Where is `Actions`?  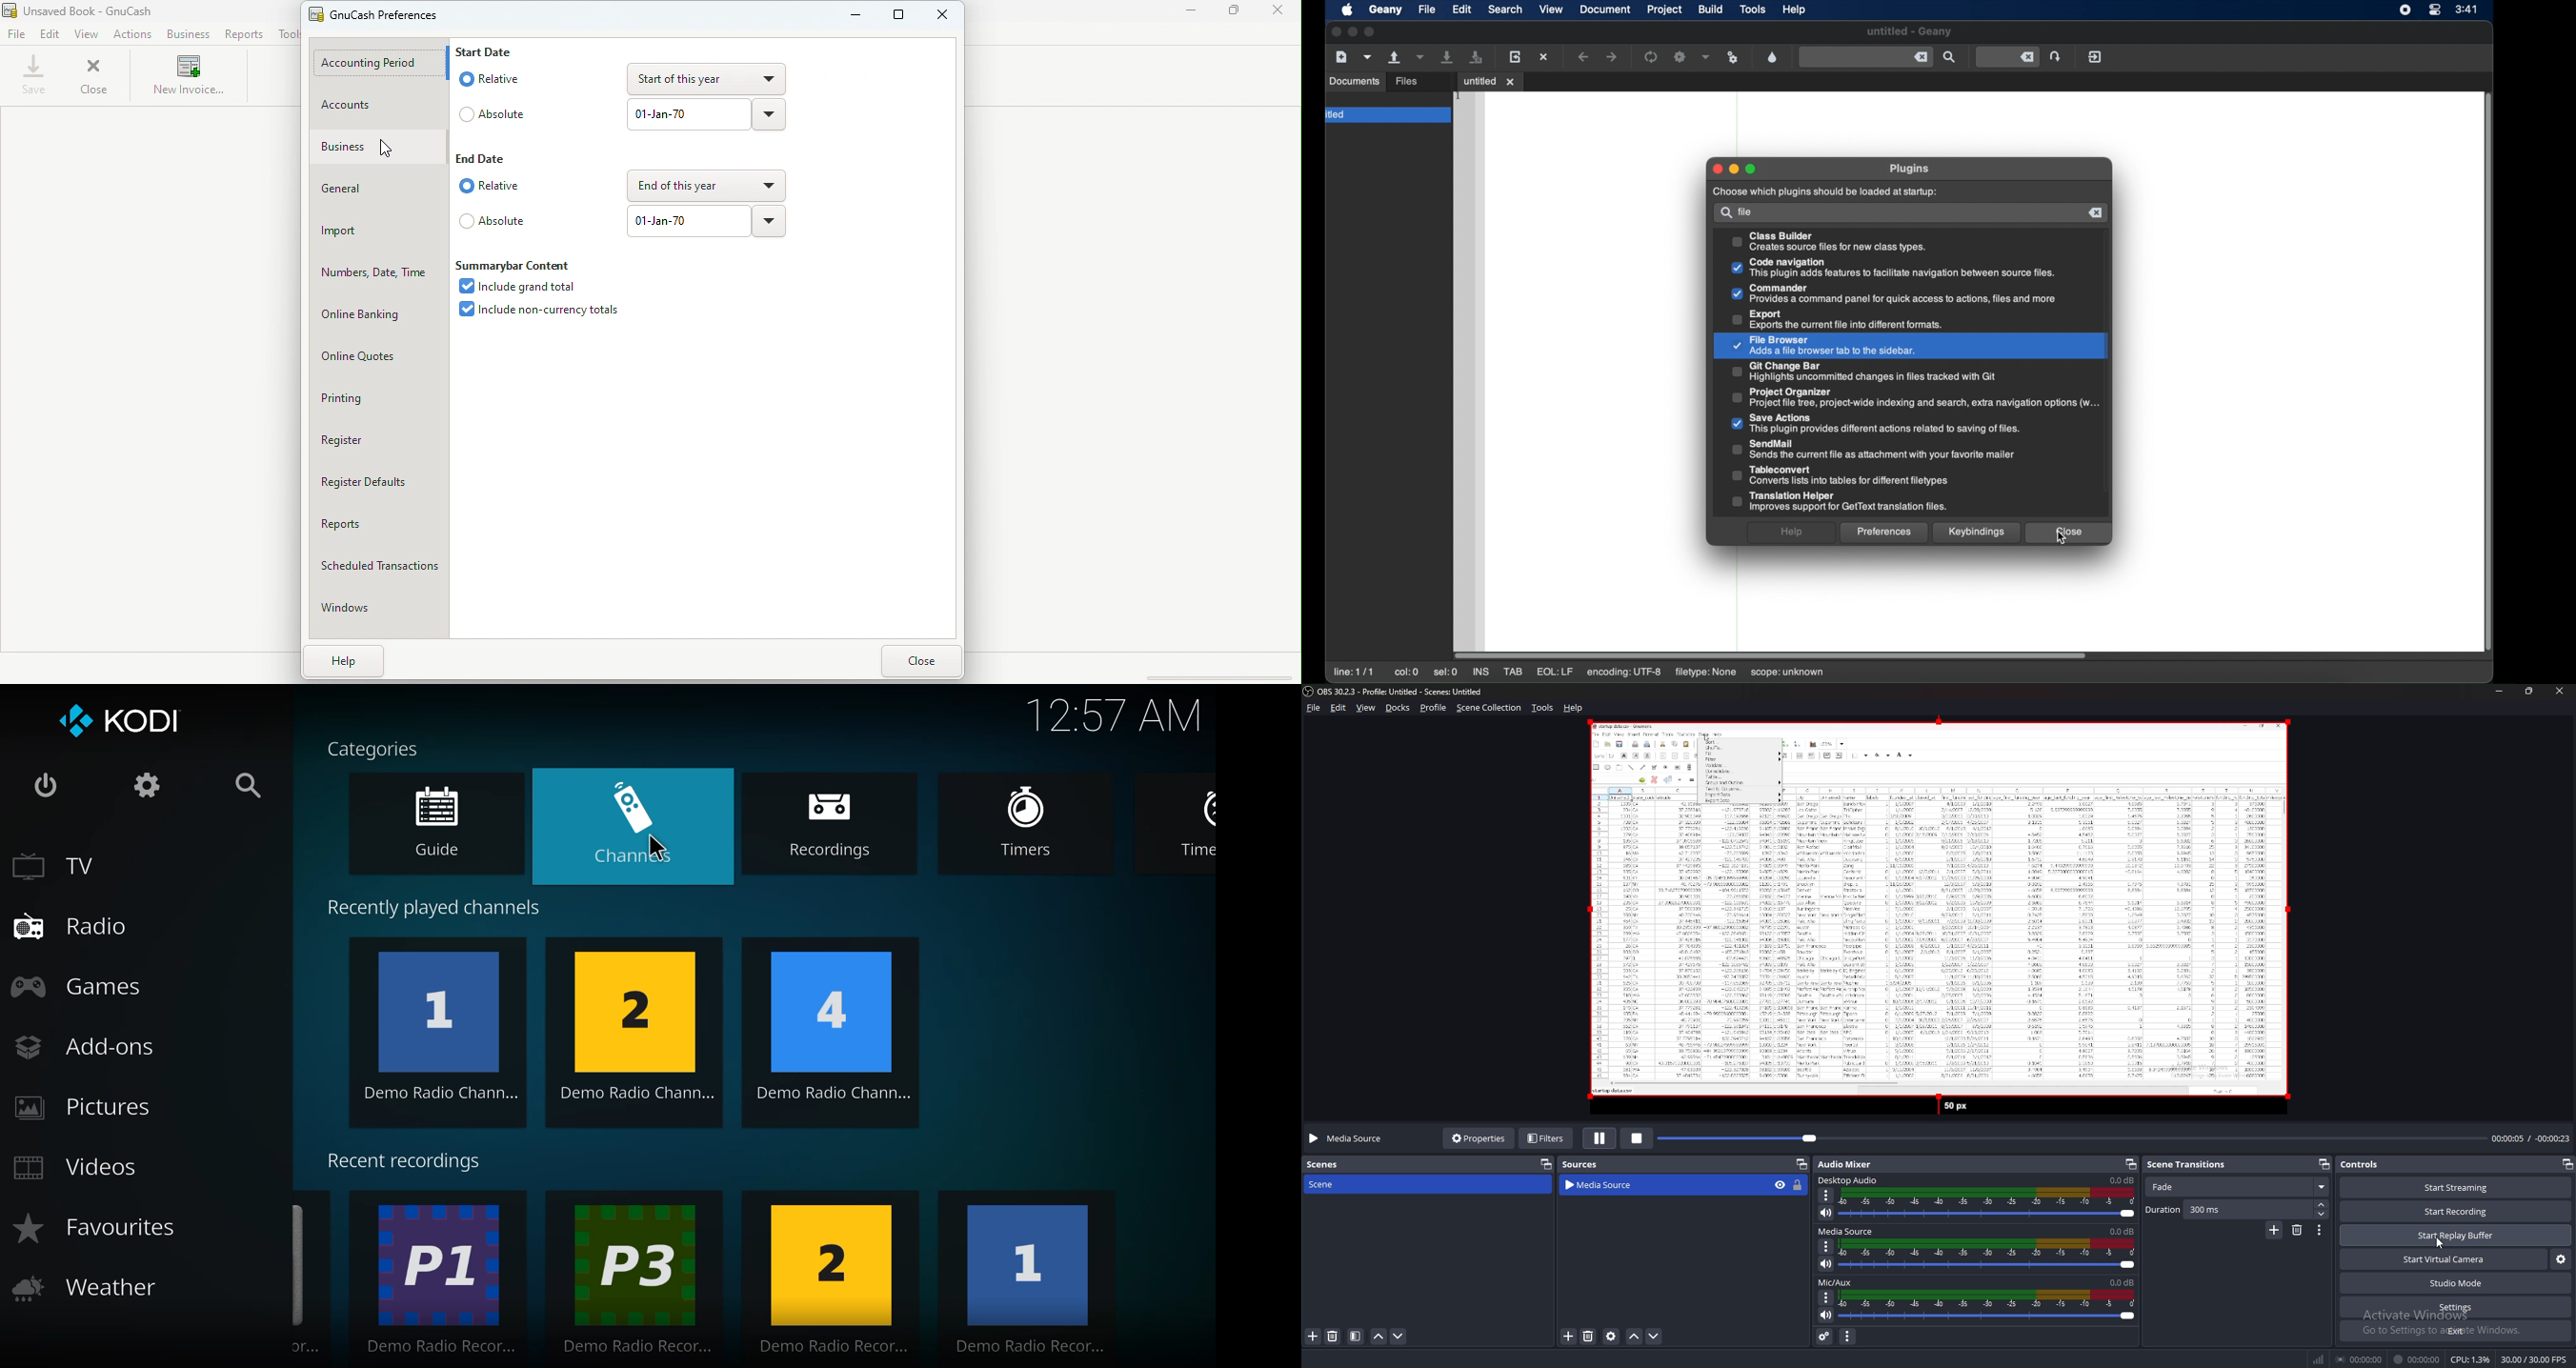 Actions is located at coordinates (136, 34).